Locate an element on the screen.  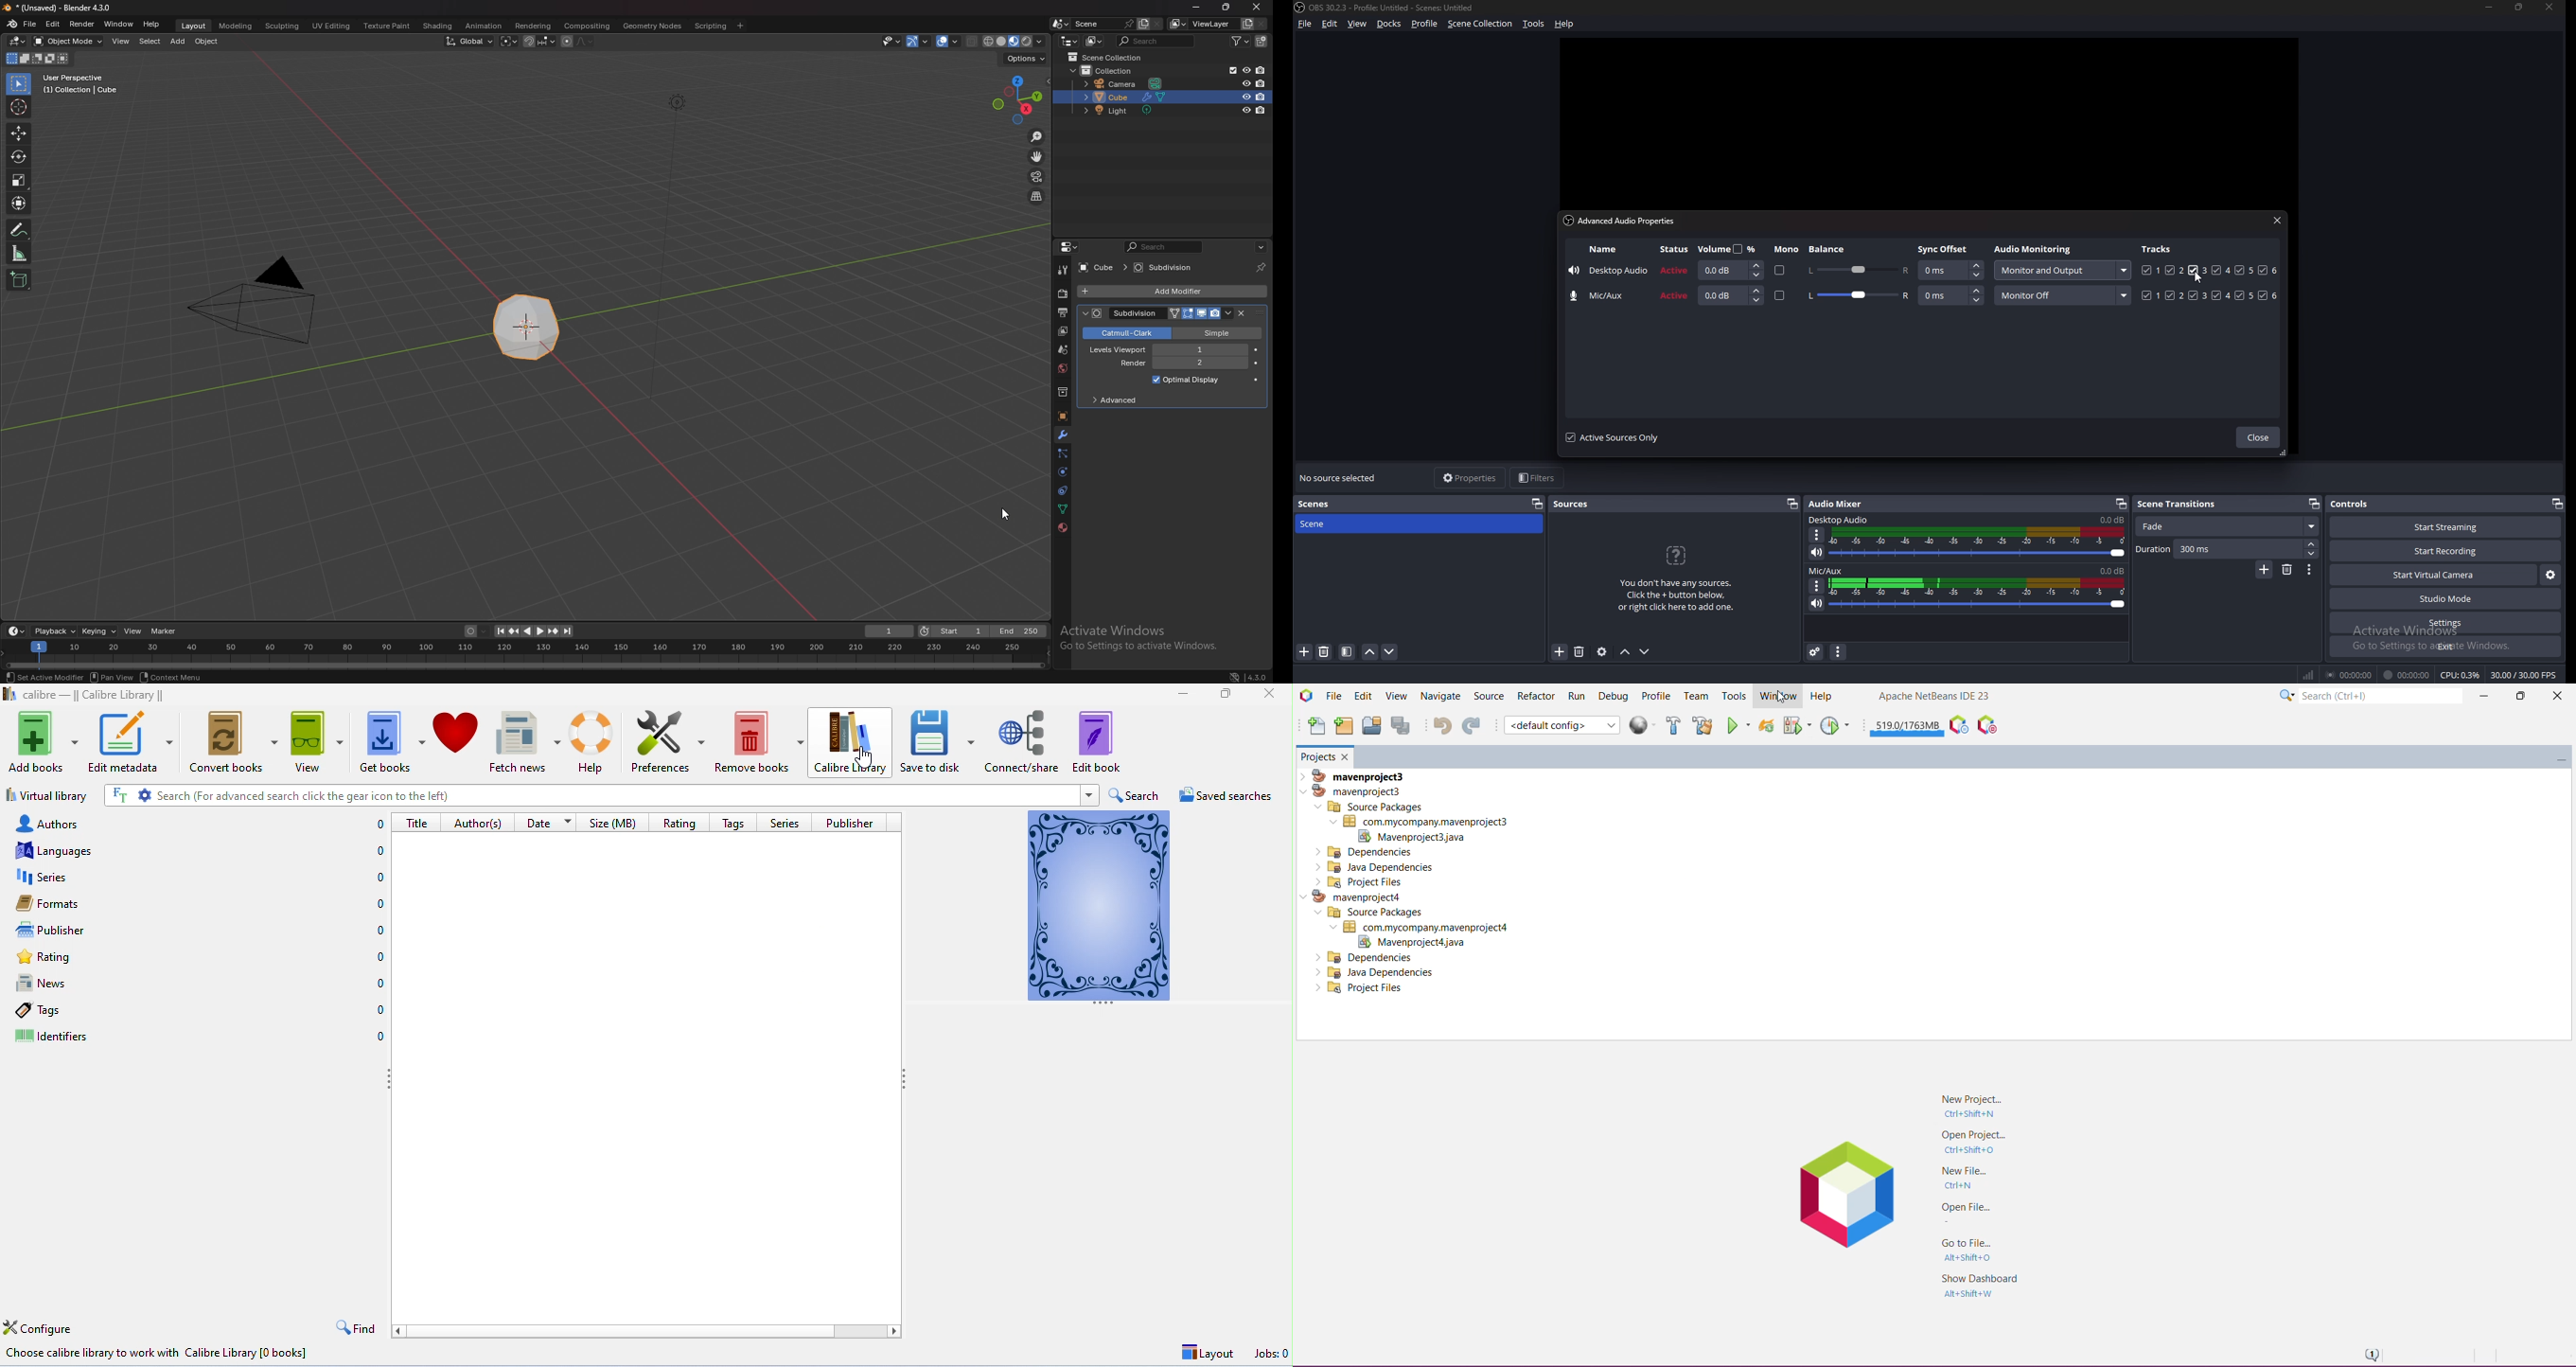
settings is located at coordinates (2446, 623).